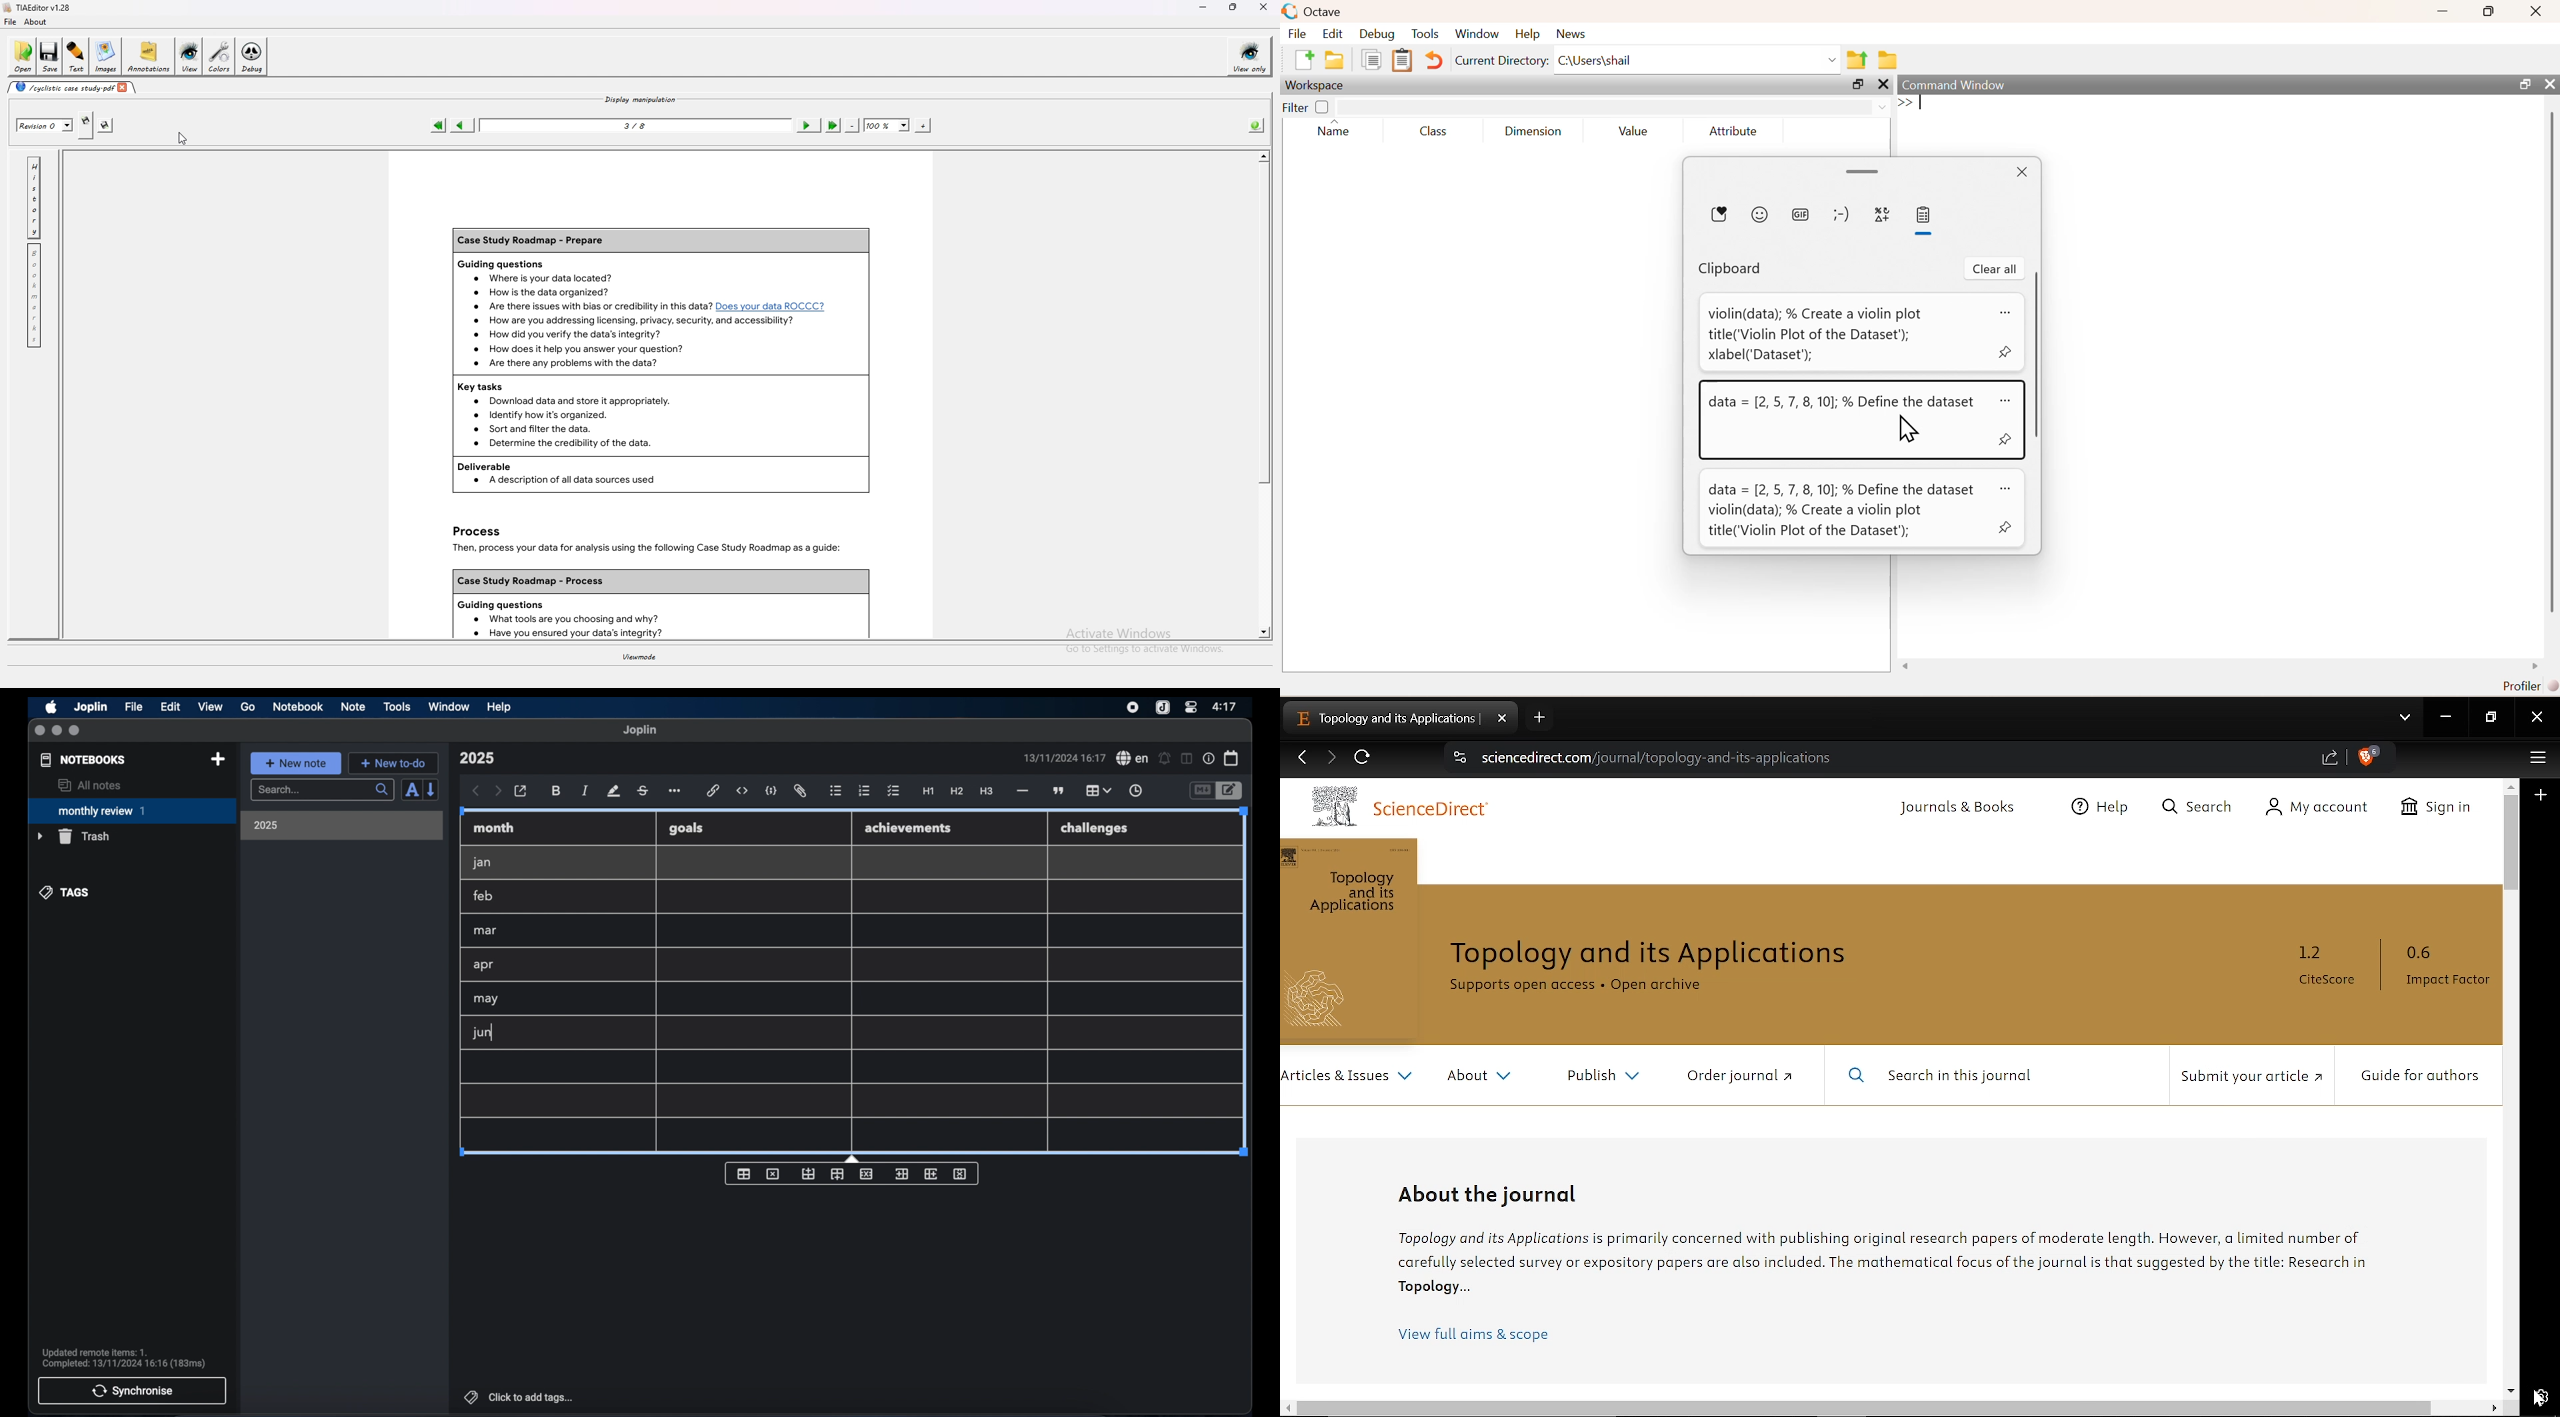 The height and width of the screenshot is (1428, 2576). I want to click on heading 2, so click(957, 792).